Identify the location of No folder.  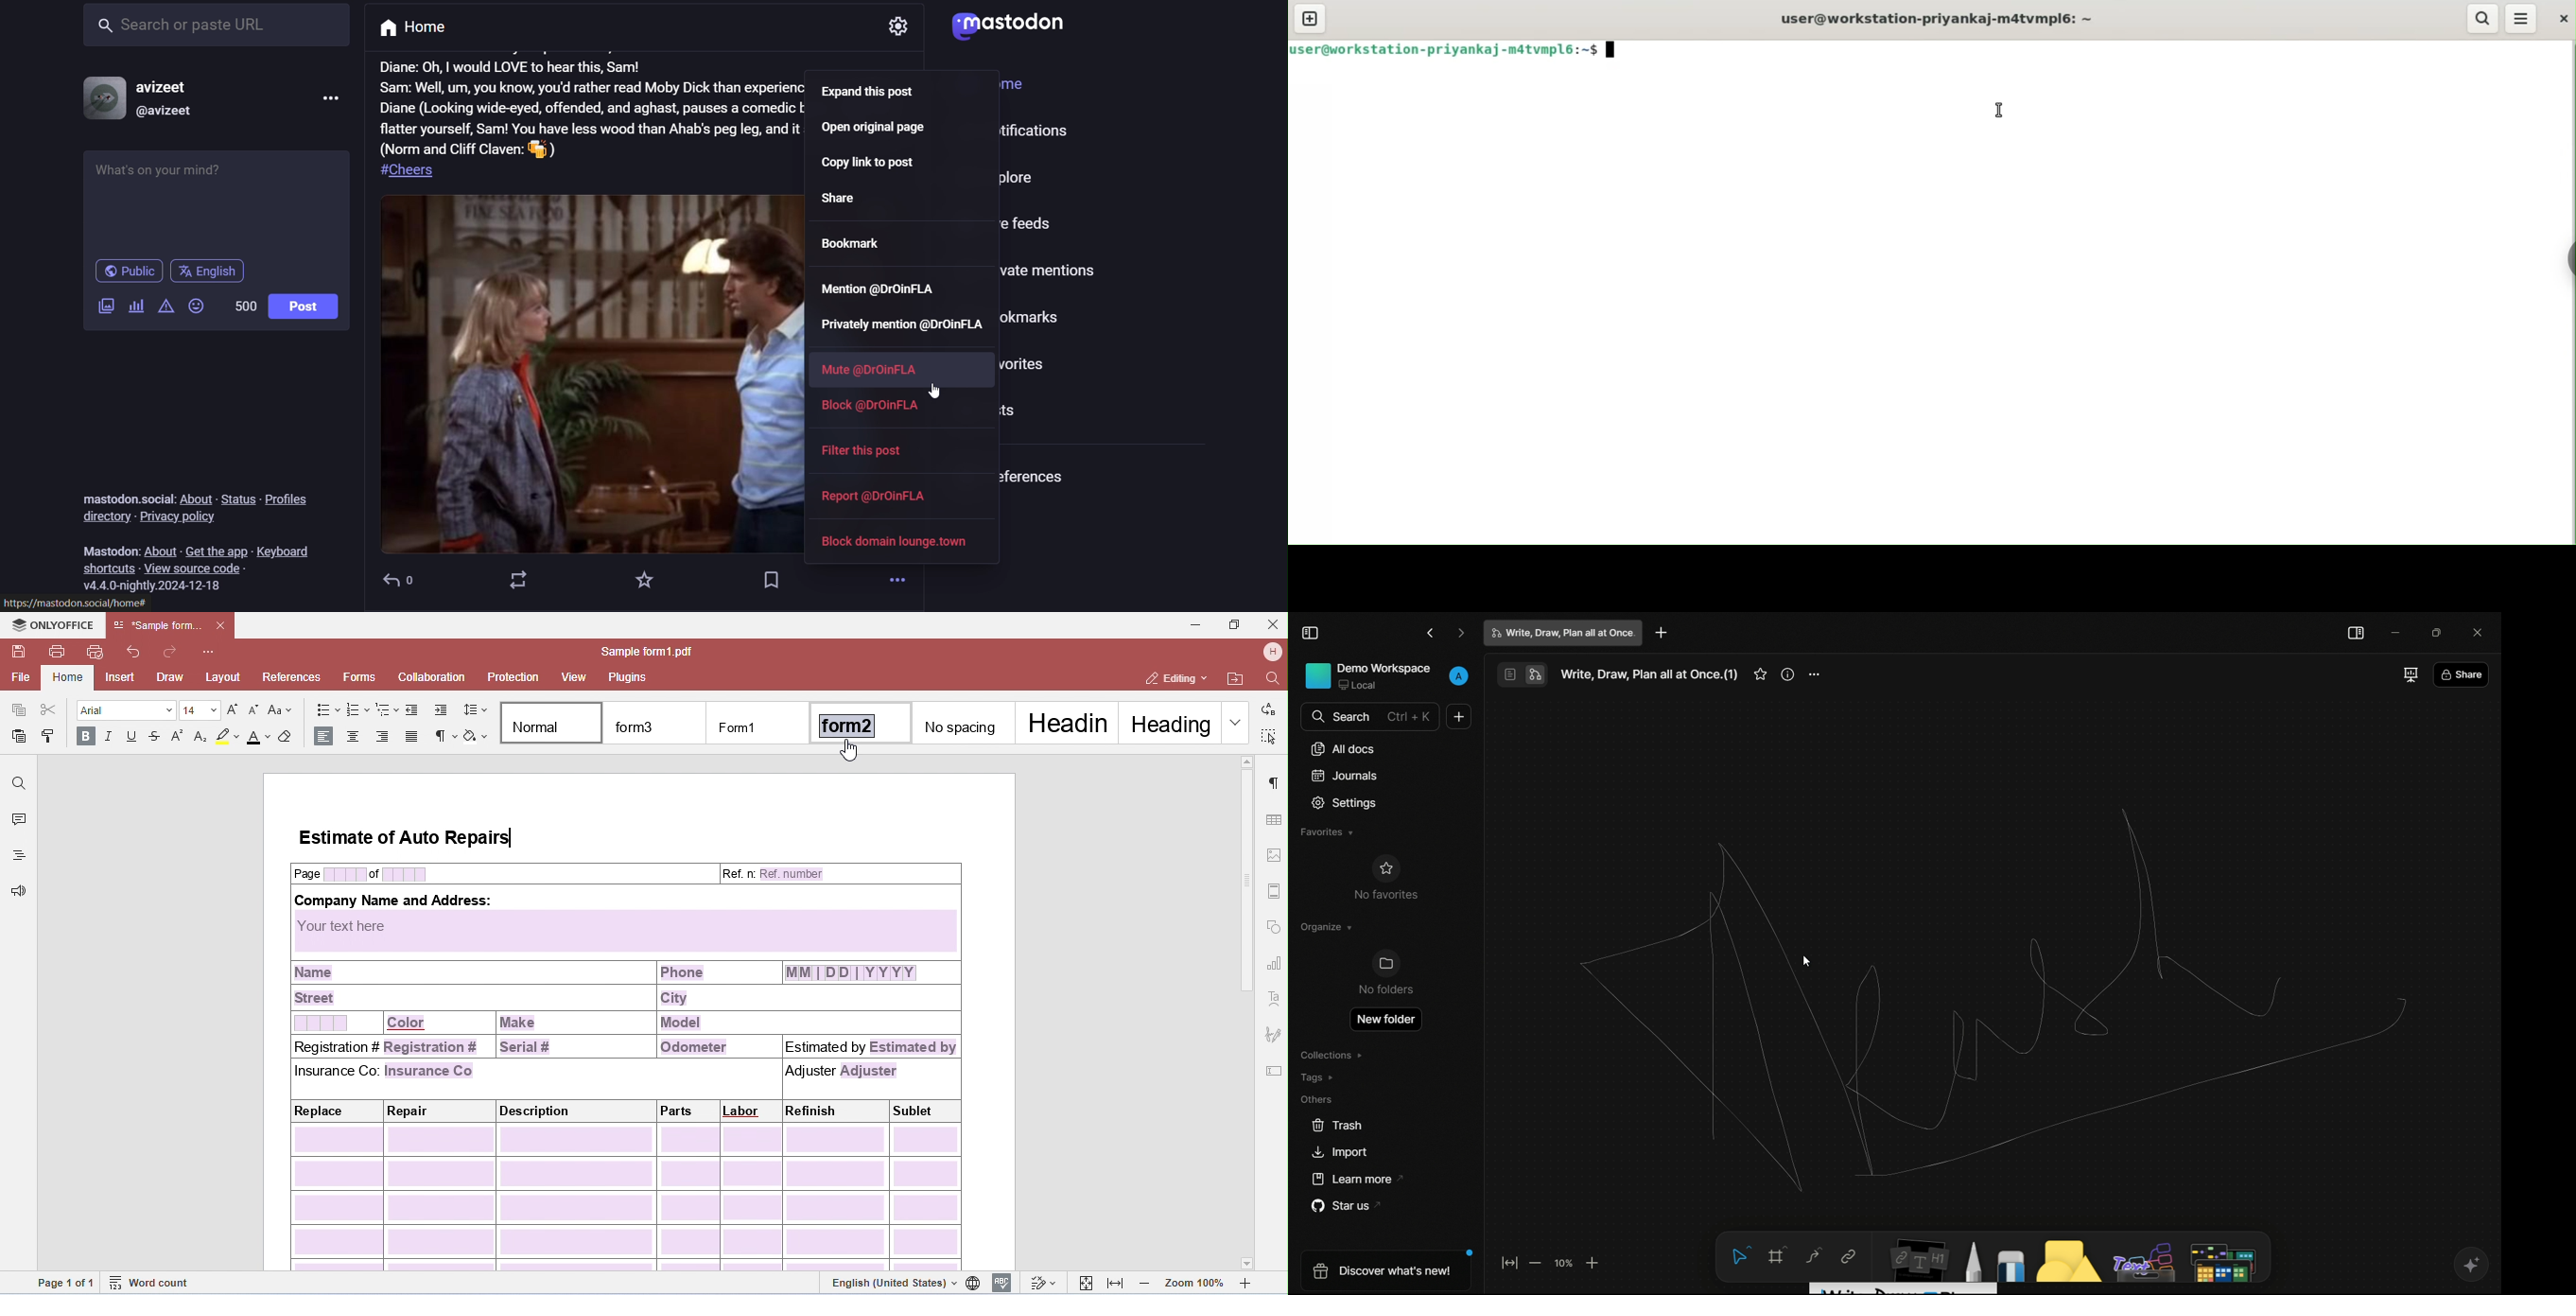
(1385, 990).